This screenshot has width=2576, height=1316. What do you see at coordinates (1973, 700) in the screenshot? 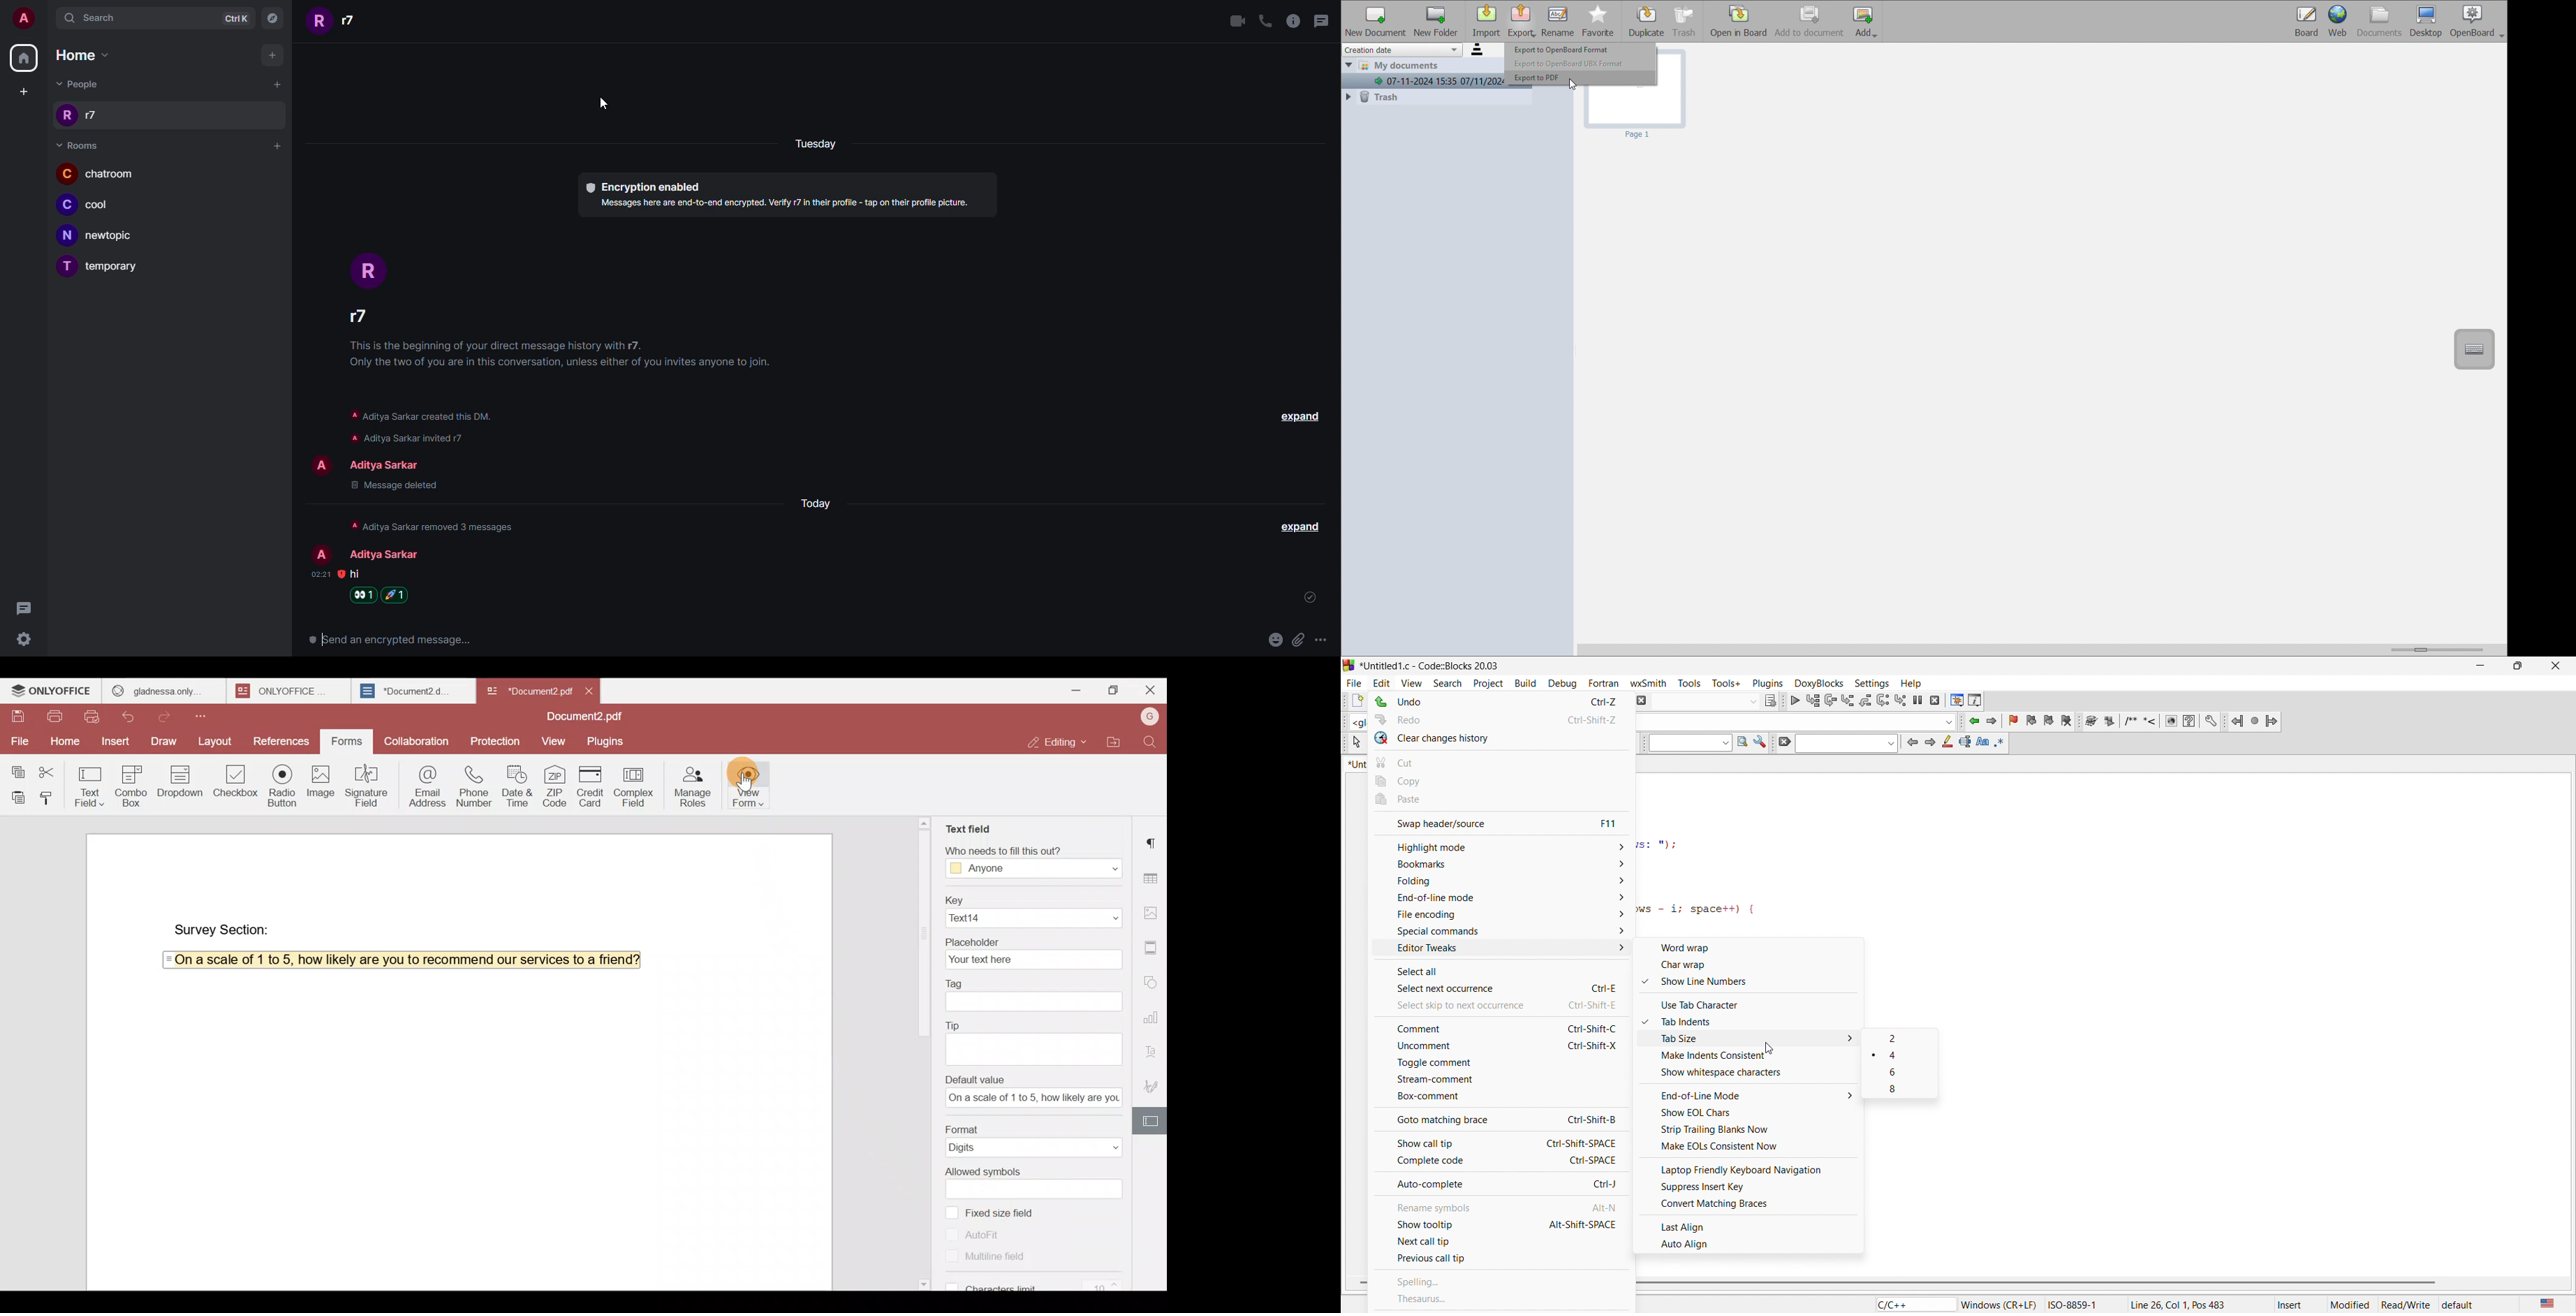
I see `info` at bounding box center [1973, 700].